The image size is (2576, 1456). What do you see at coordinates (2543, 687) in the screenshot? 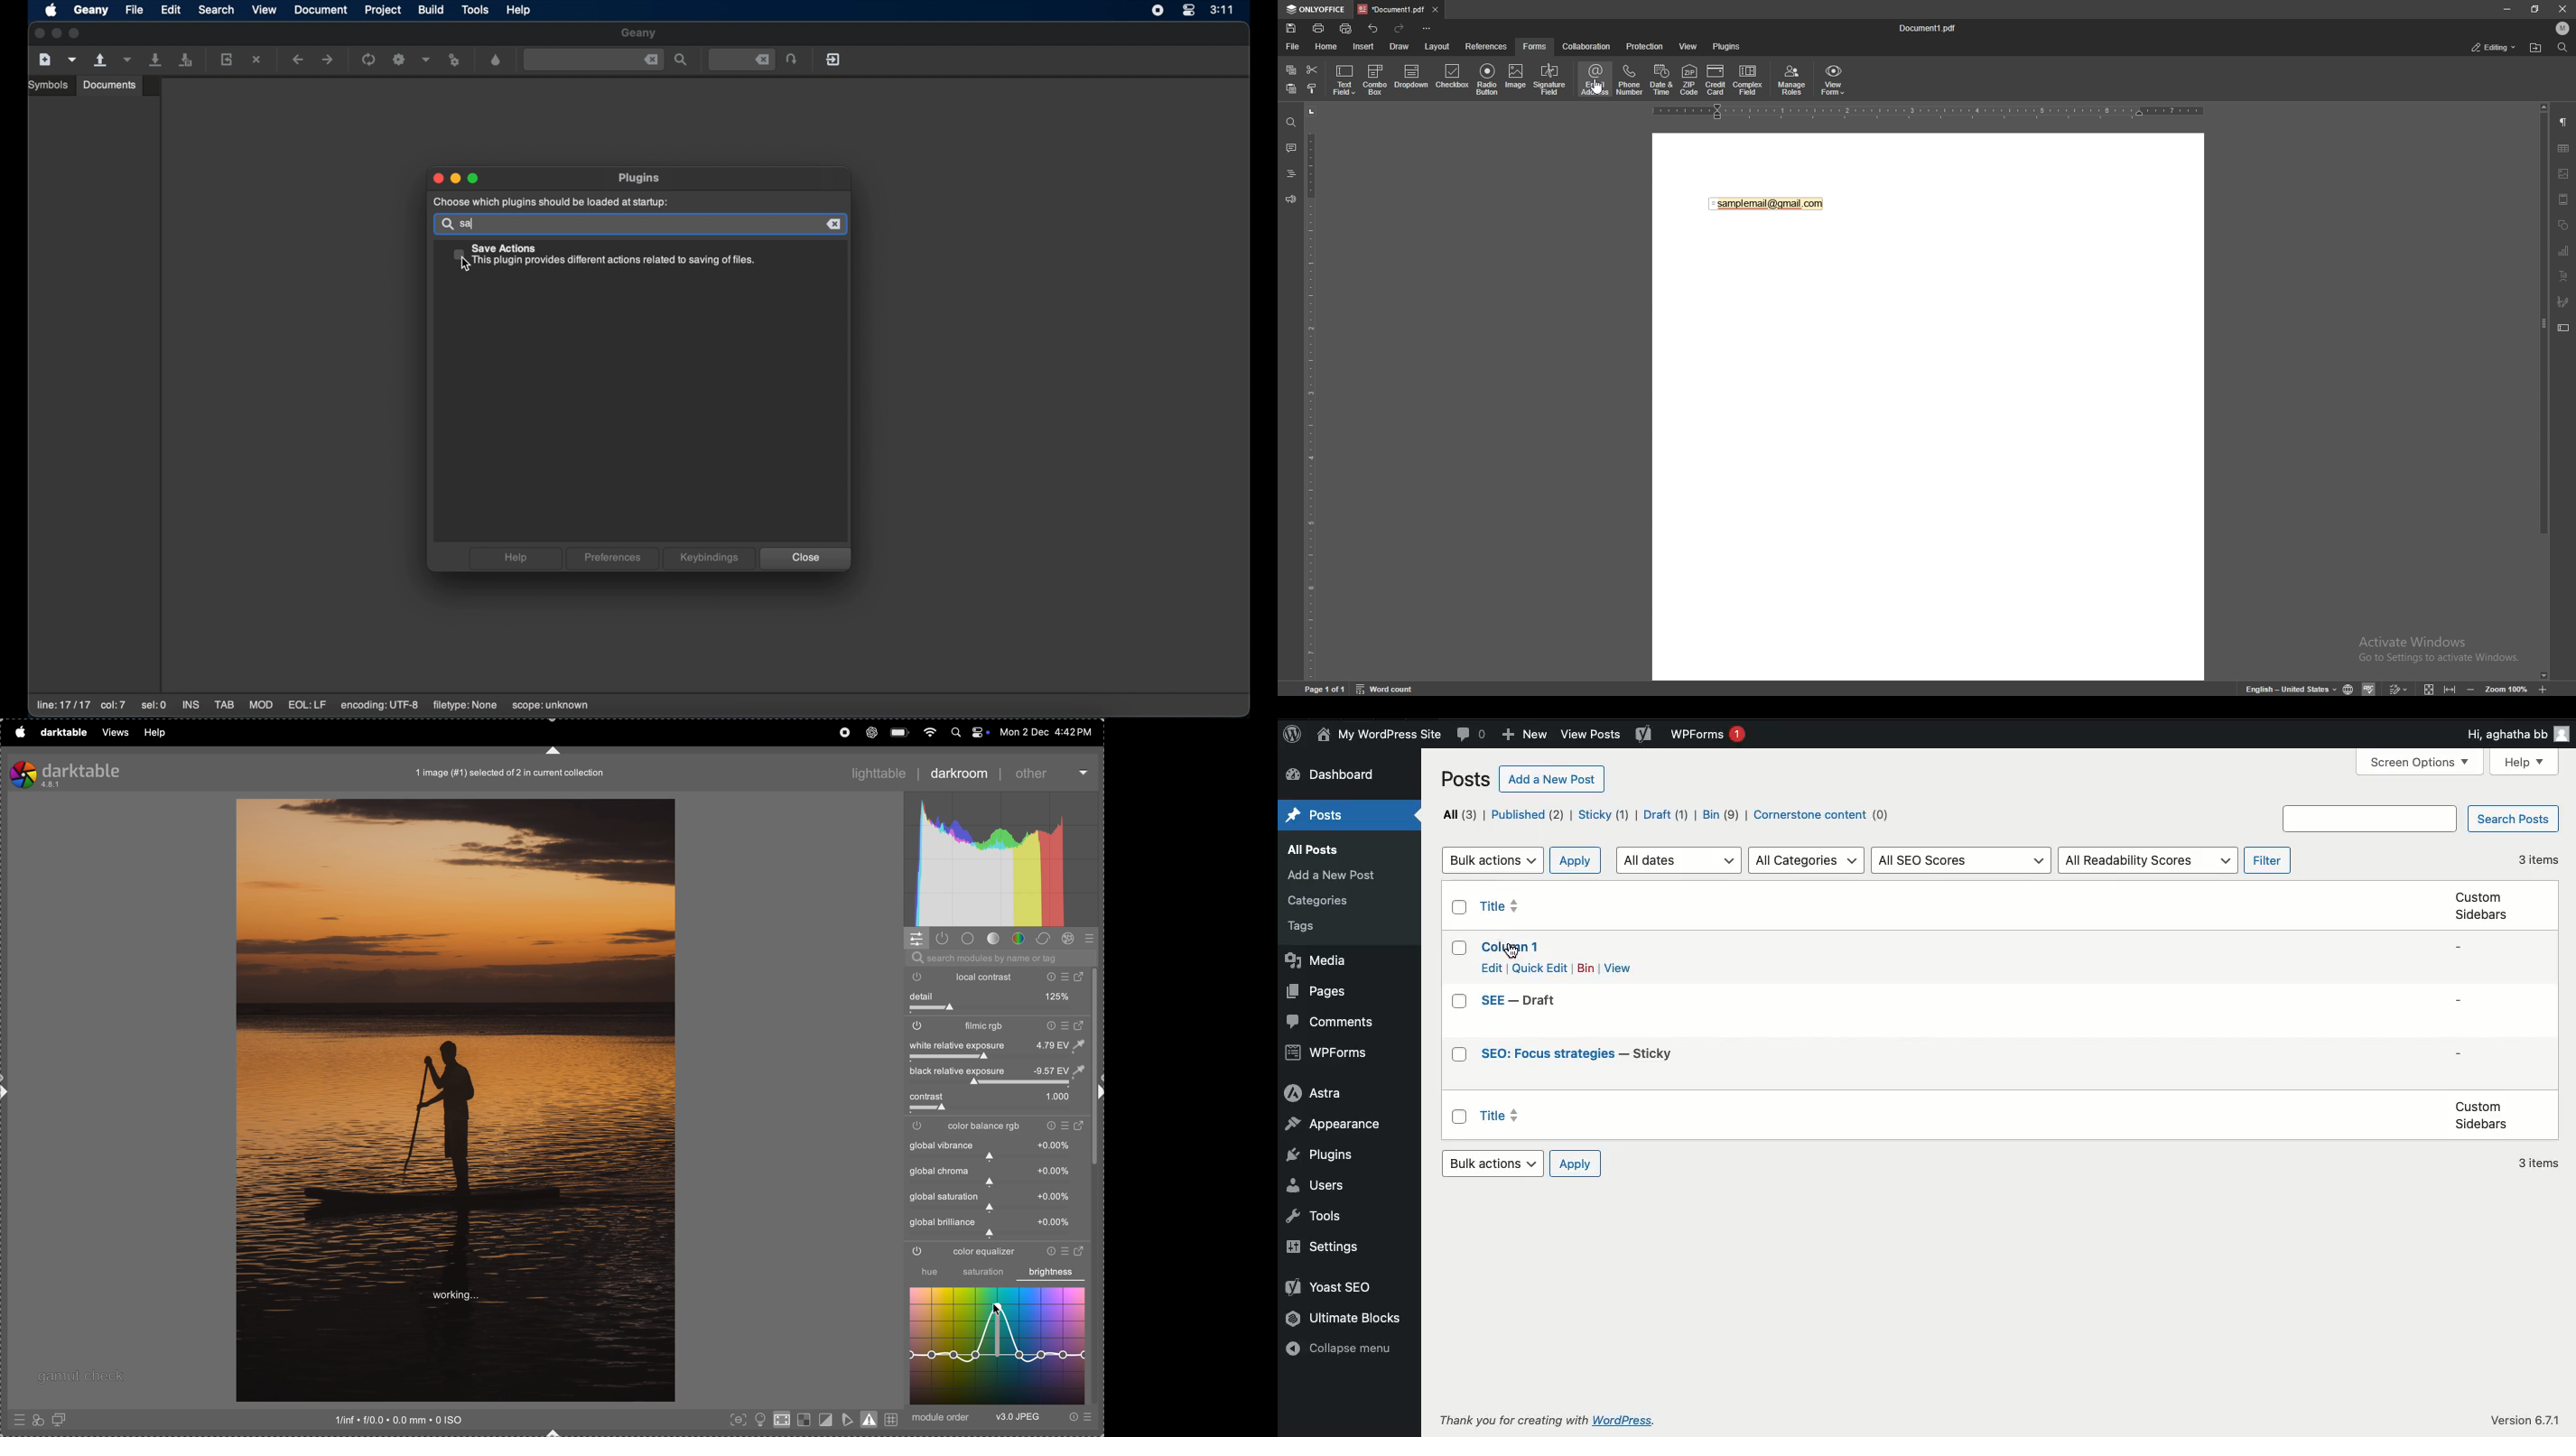
I see `zoom in` at bounding box center [2543, 687].